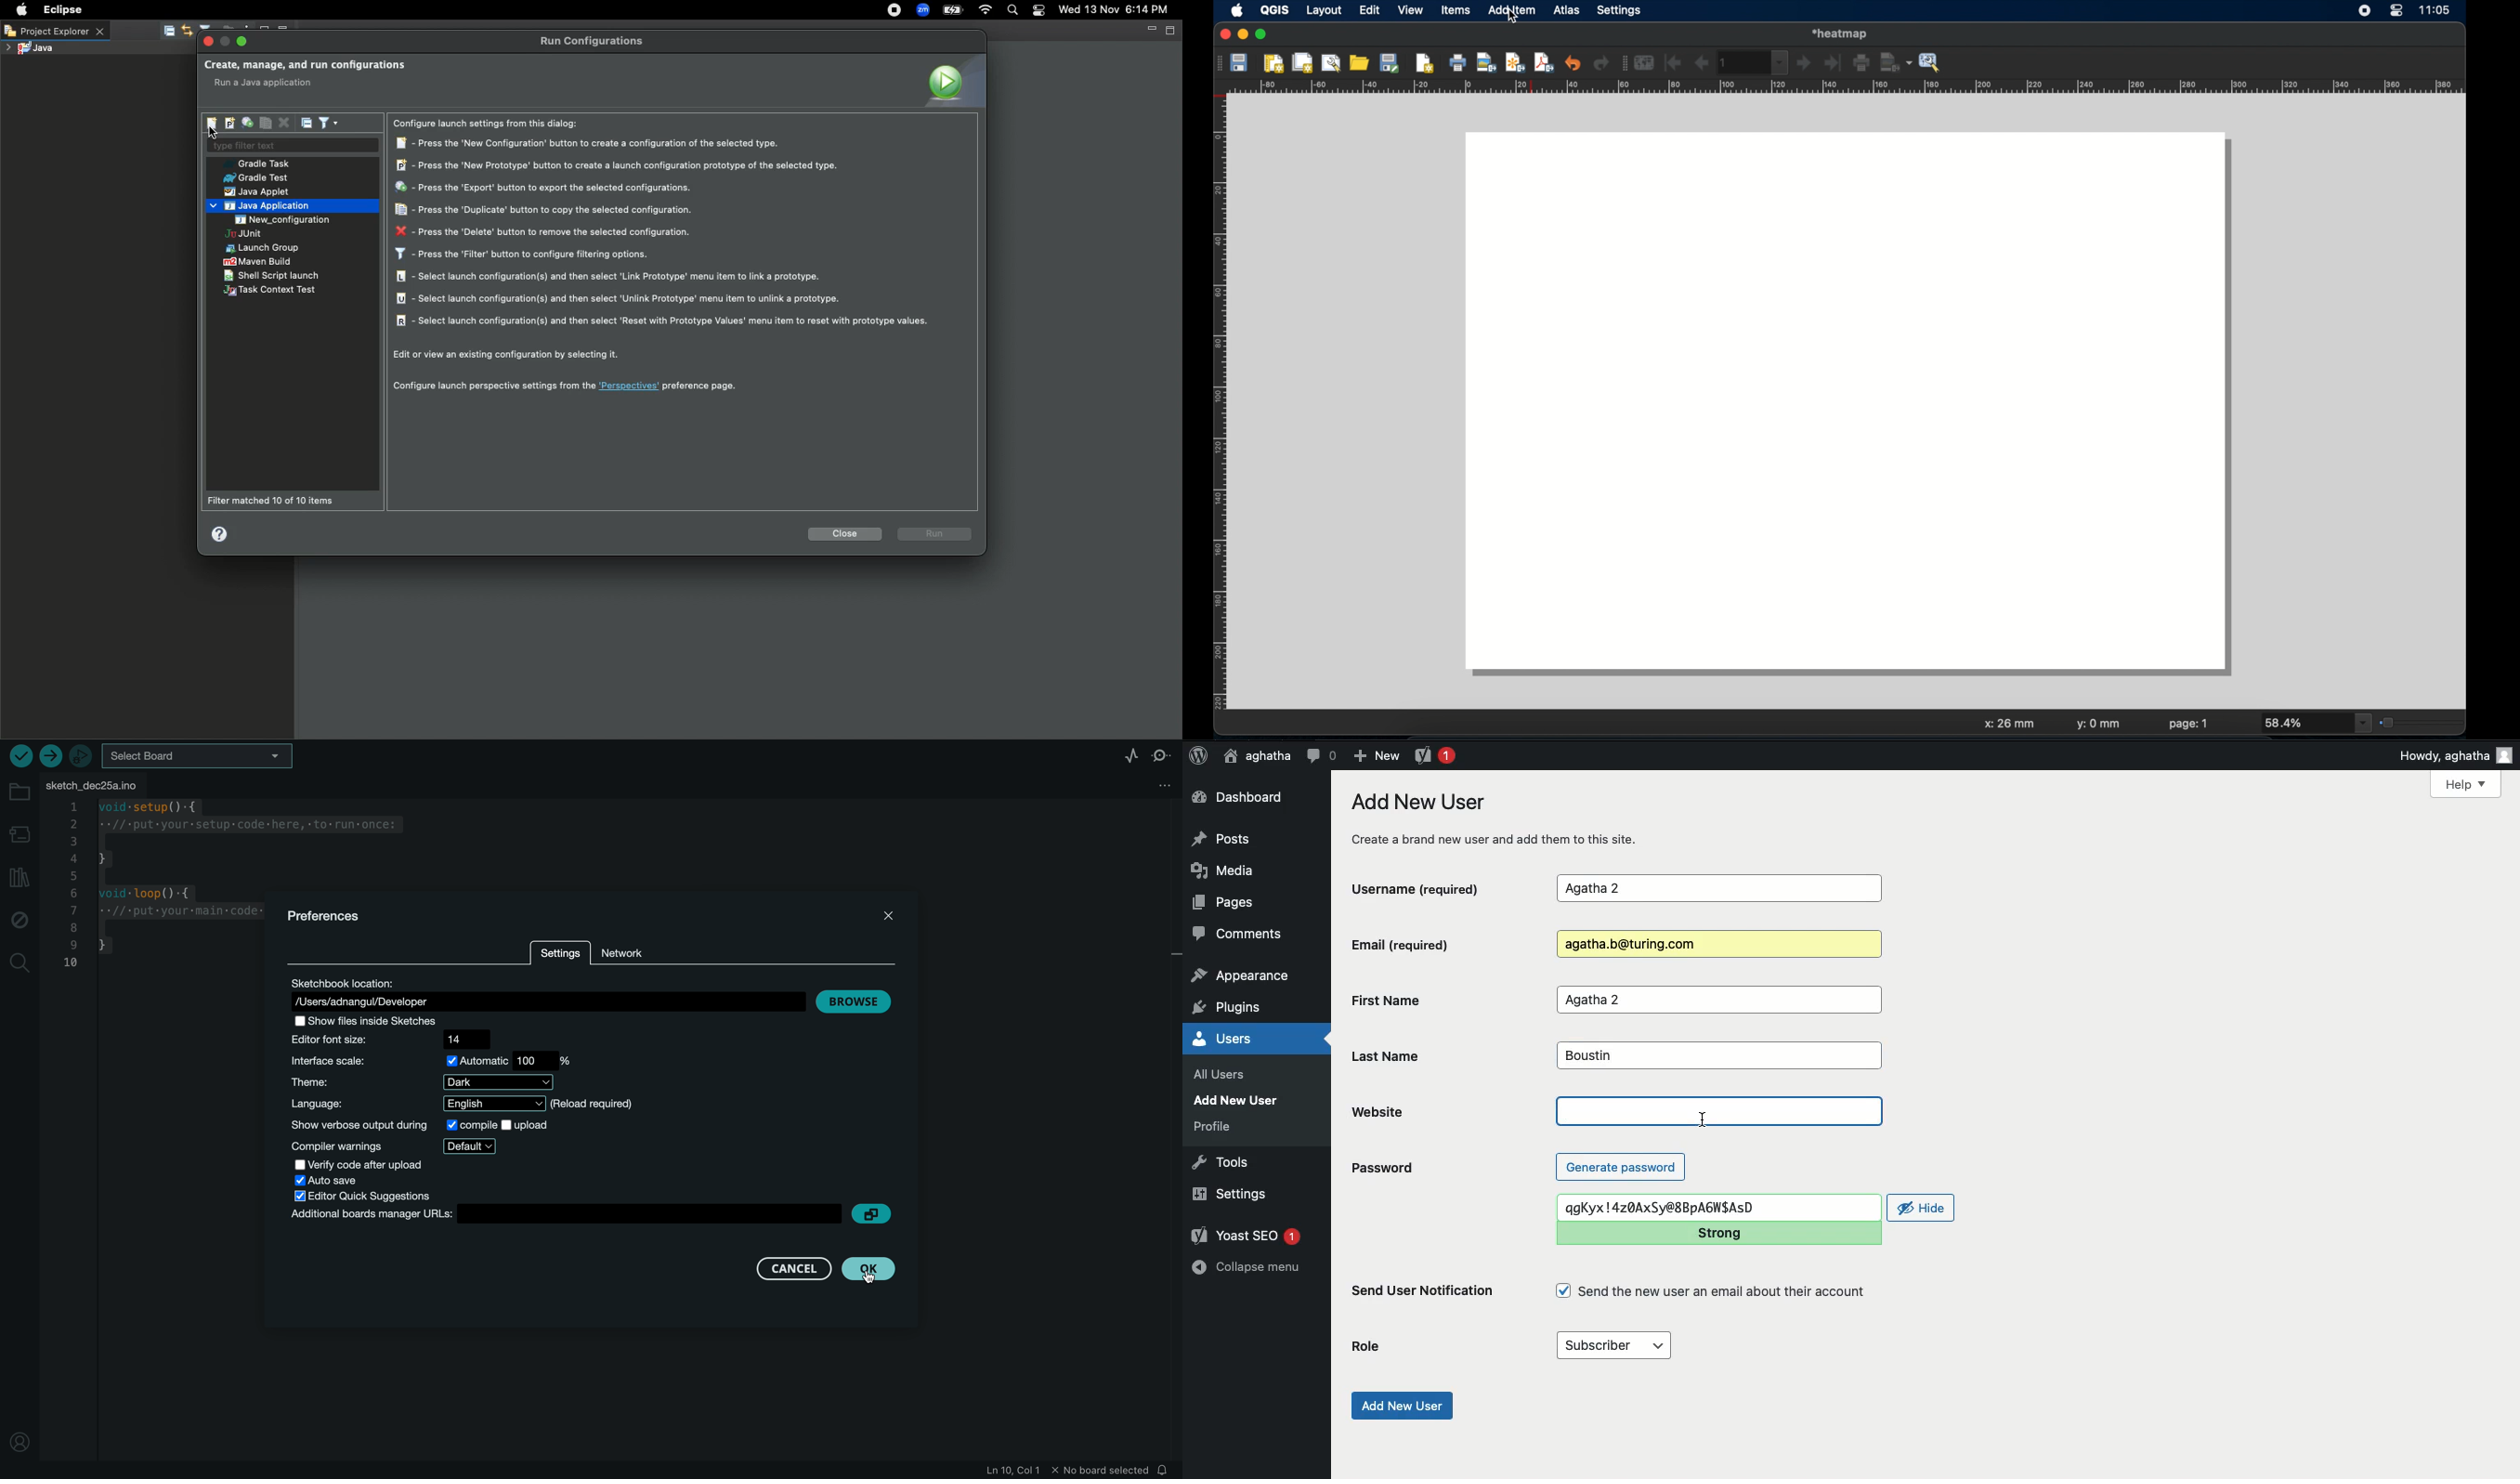 Image resolution: width=2520 pixels, height=1484 pixels. What do you see at coordinates (1410, 11) in the screenshot?
I see `view` at bounding box center [1410, 11].